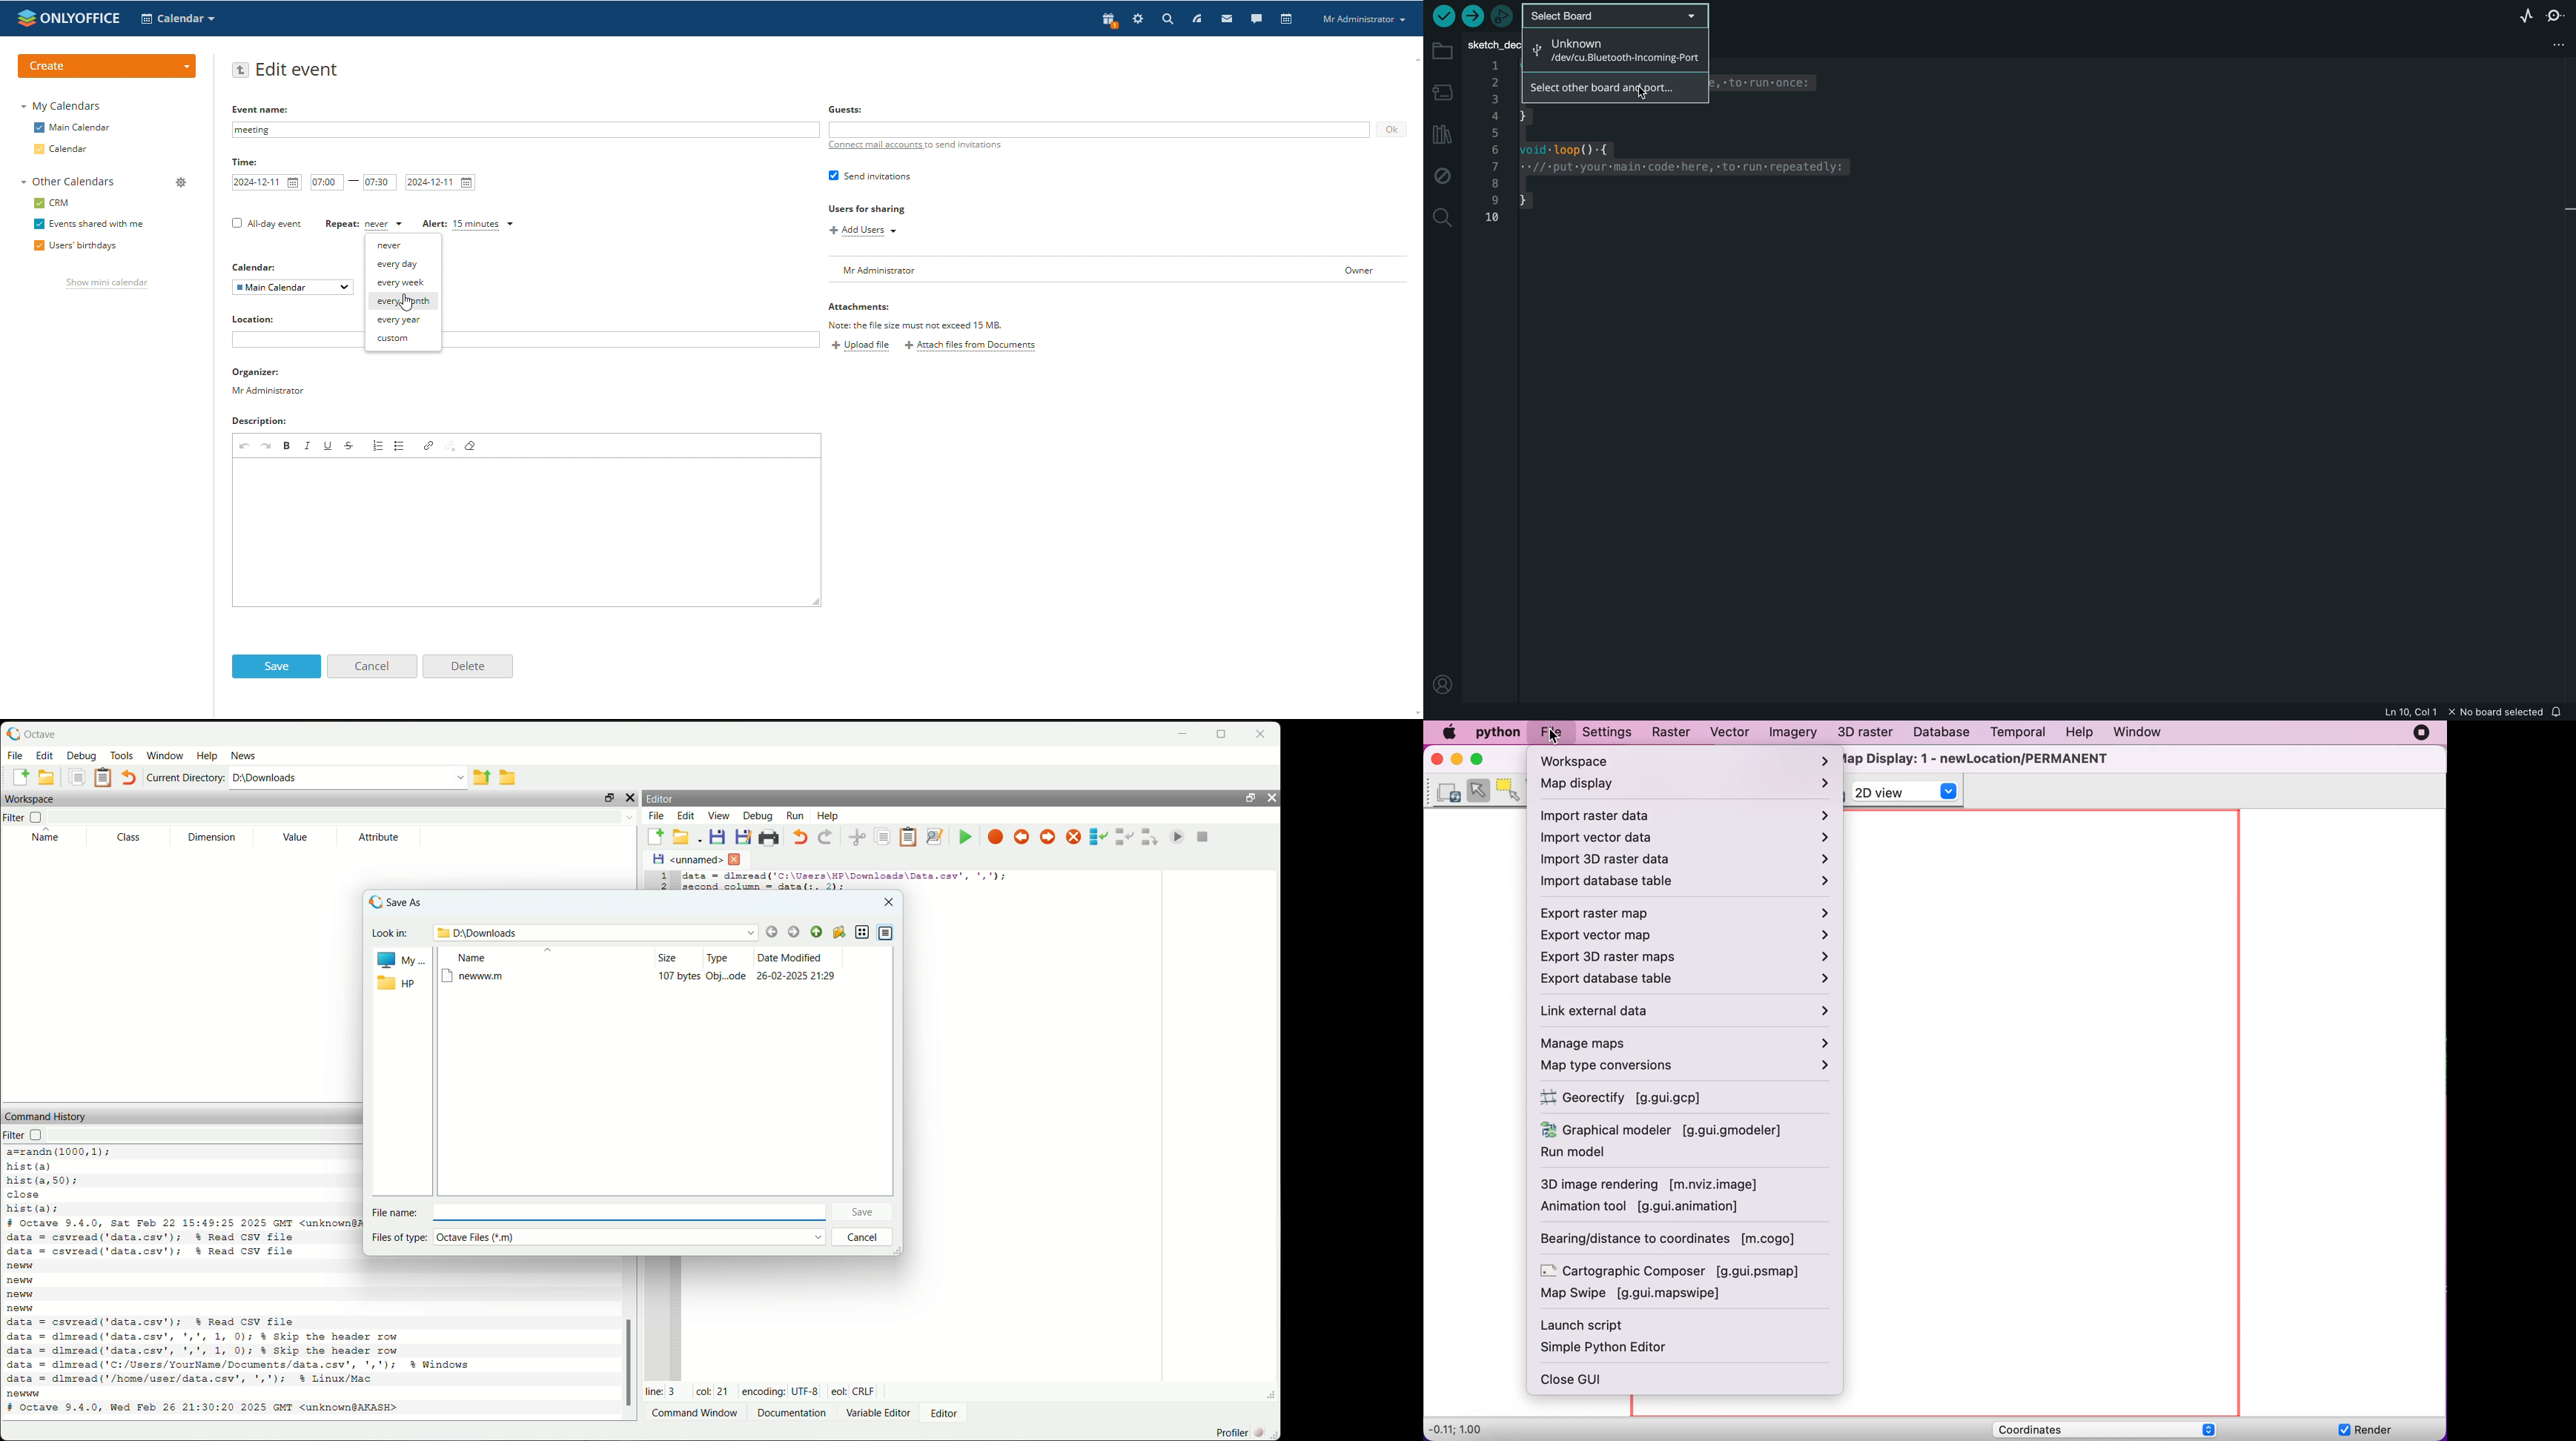 The width and height of the screenshot is (2576, 1456). What do you see at coordinates (403, 320) in the screenshot?
I see `every year` at bounding box center [403, 320].